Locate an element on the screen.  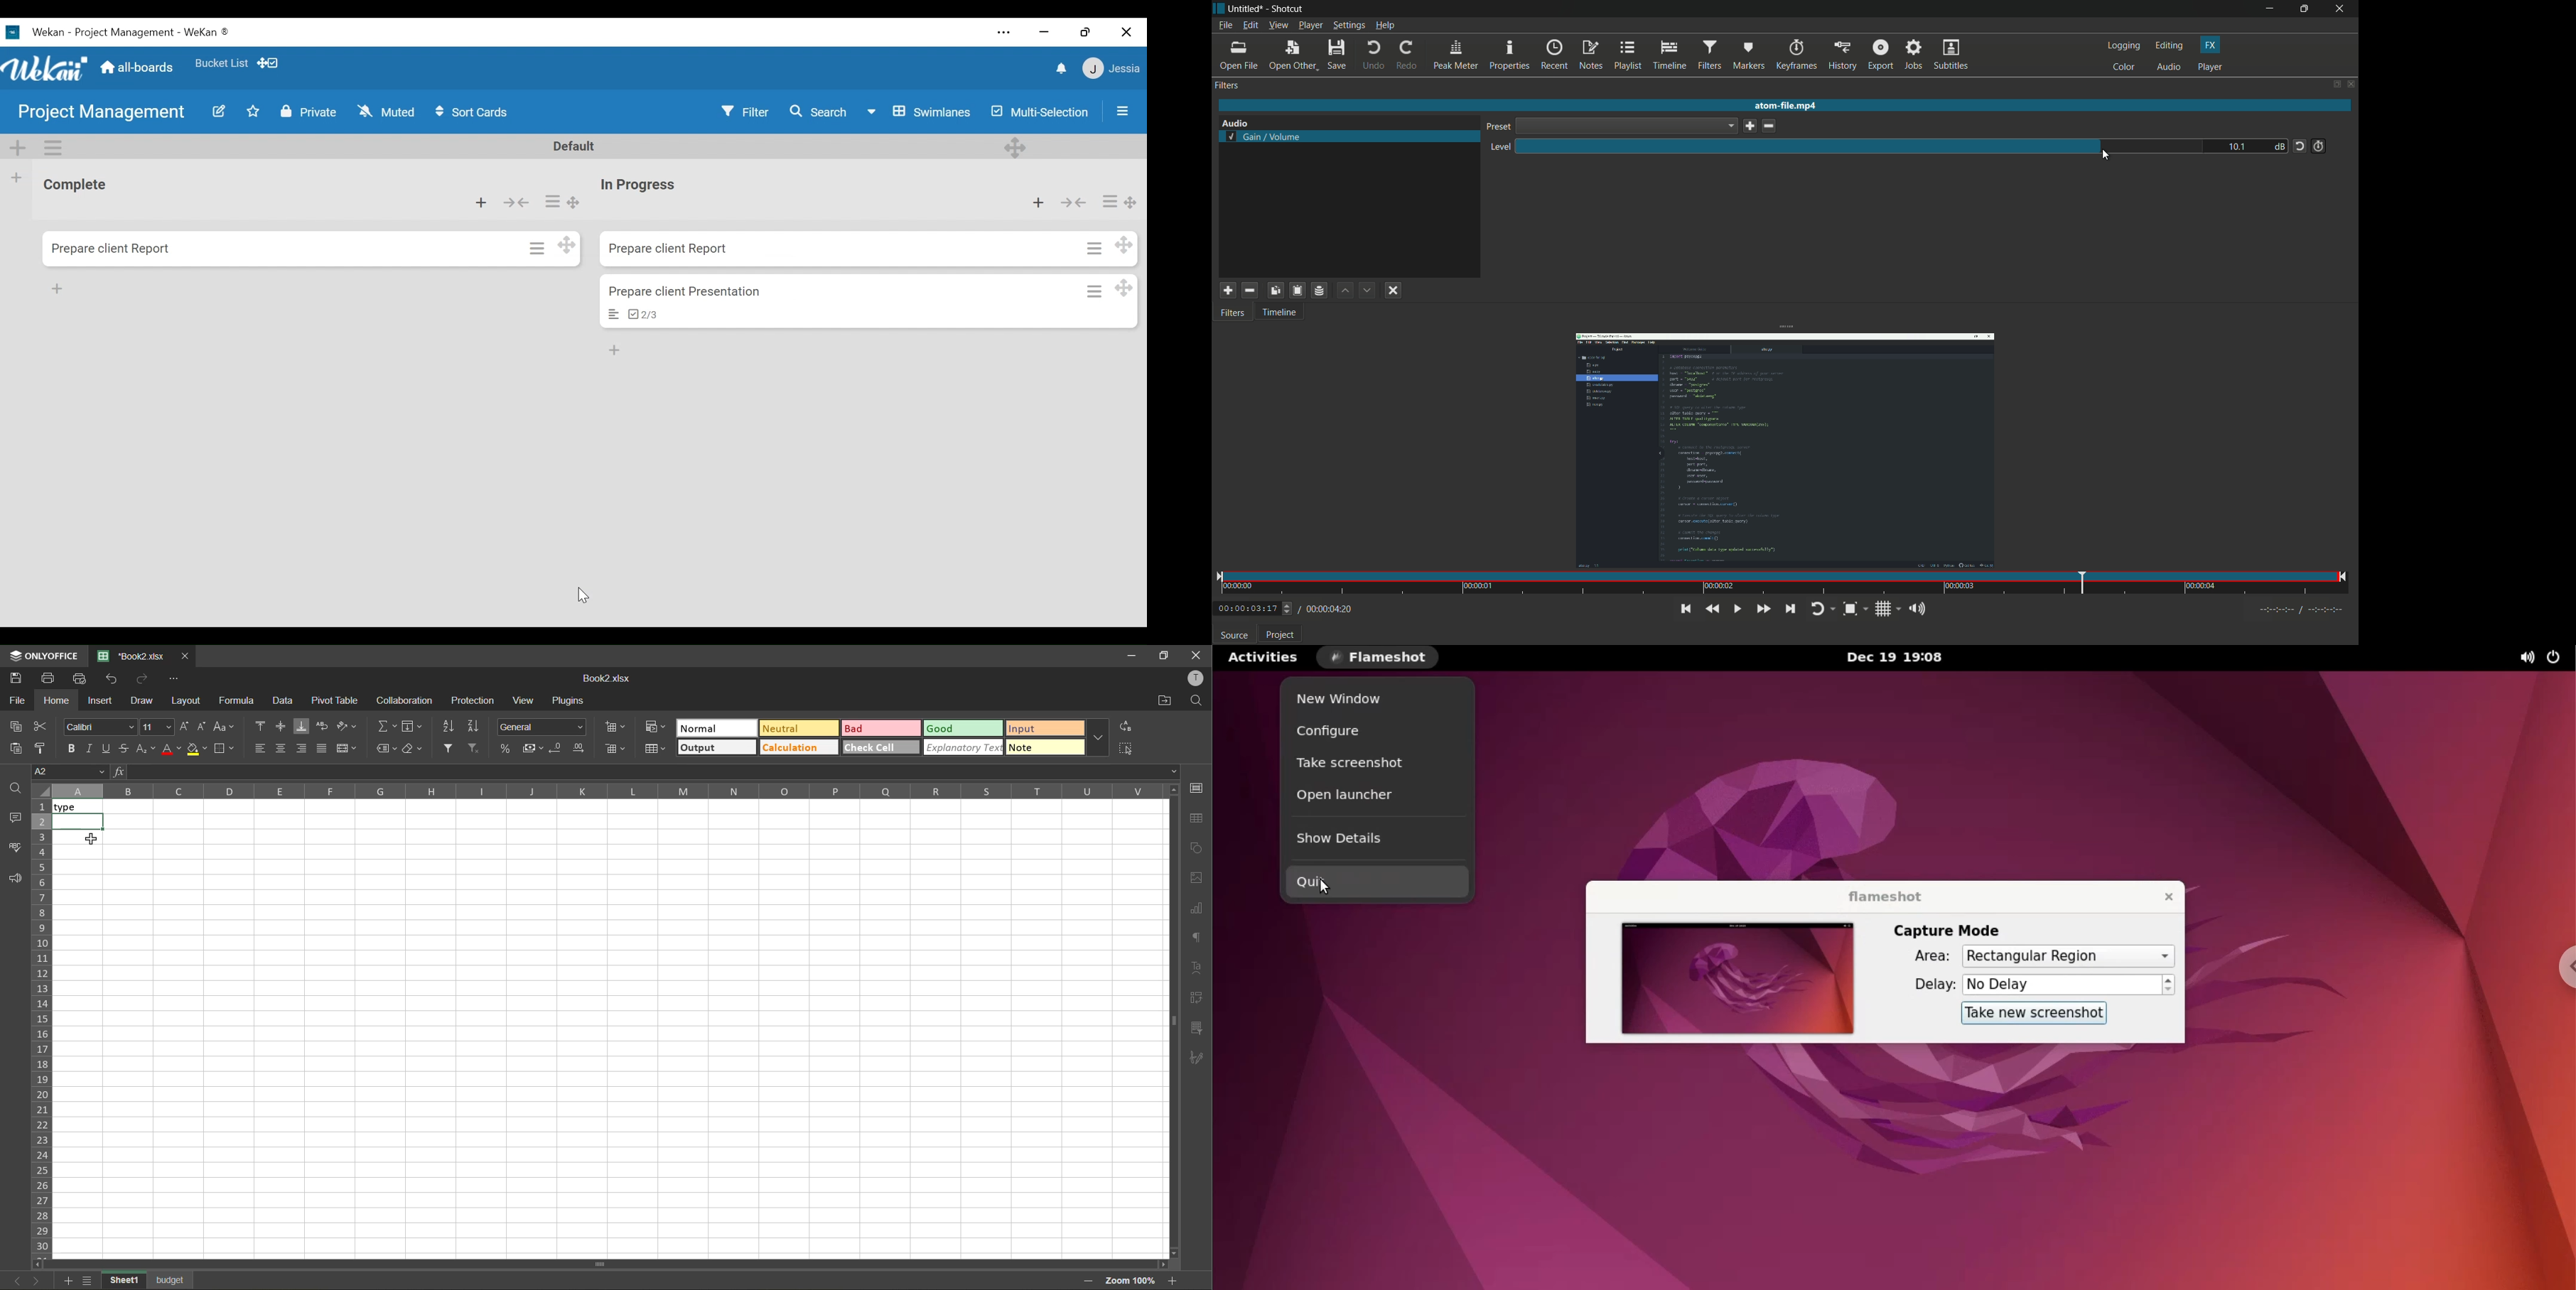
dropdown is located at coordinates (1626, 126).